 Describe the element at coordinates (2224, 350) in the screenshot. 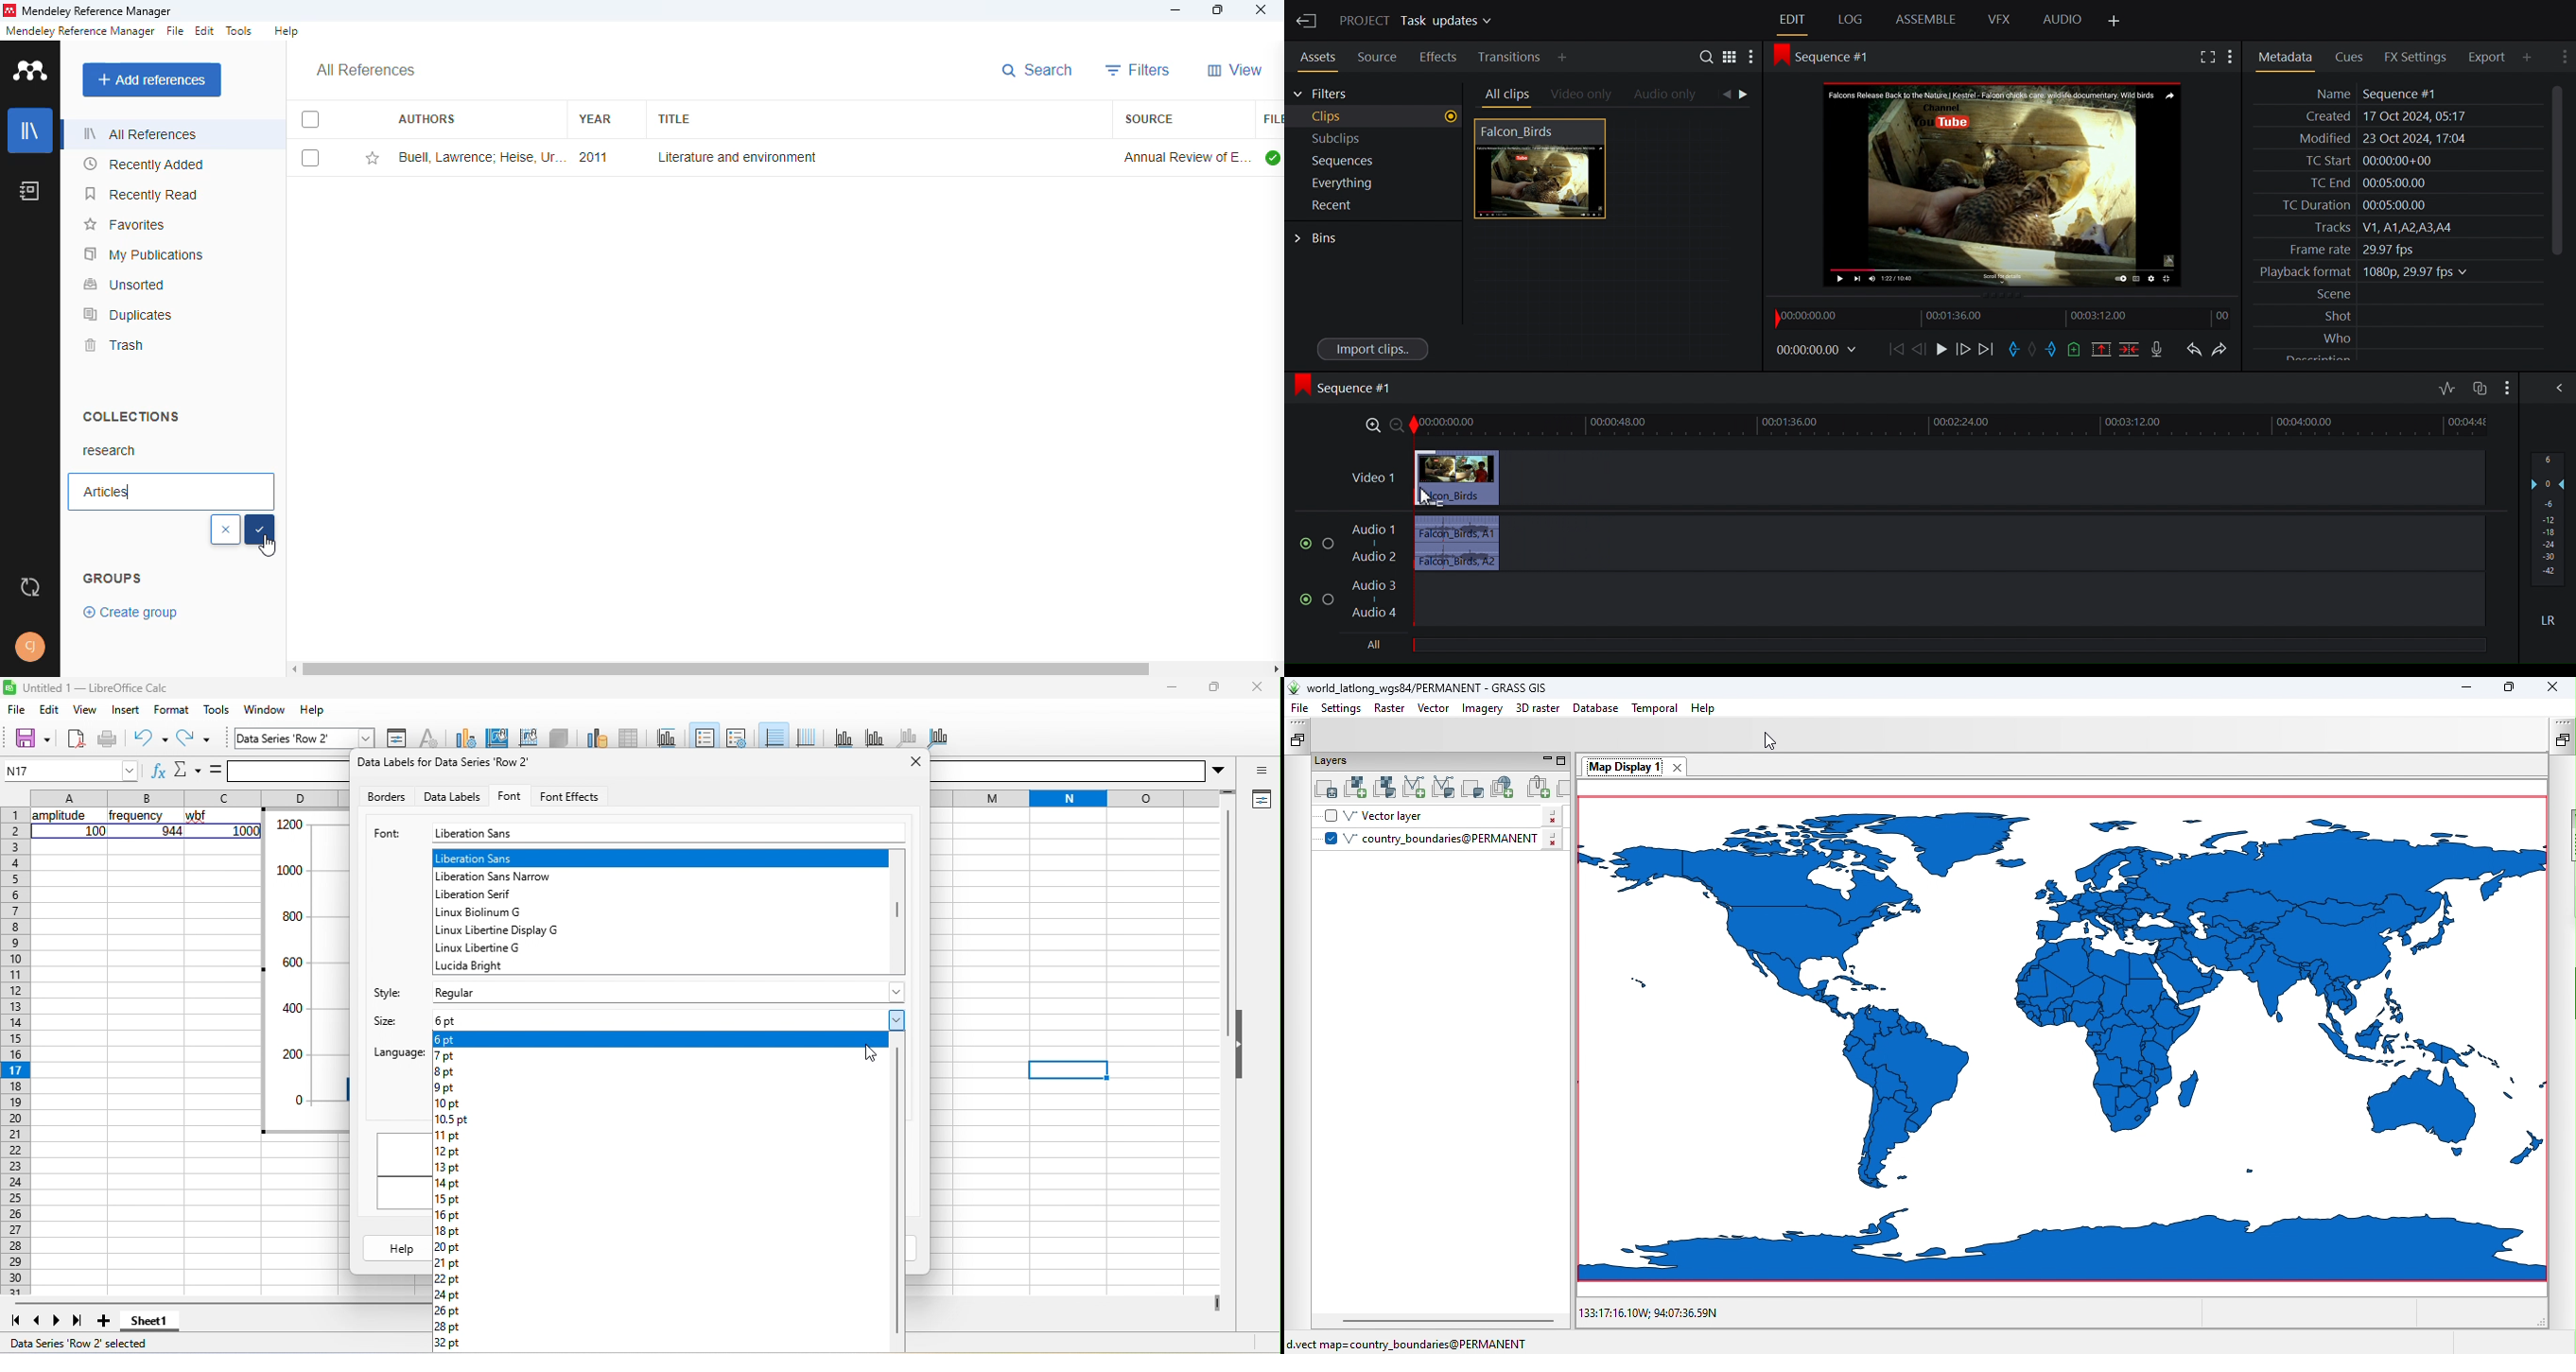

I see `Redo` at that location.